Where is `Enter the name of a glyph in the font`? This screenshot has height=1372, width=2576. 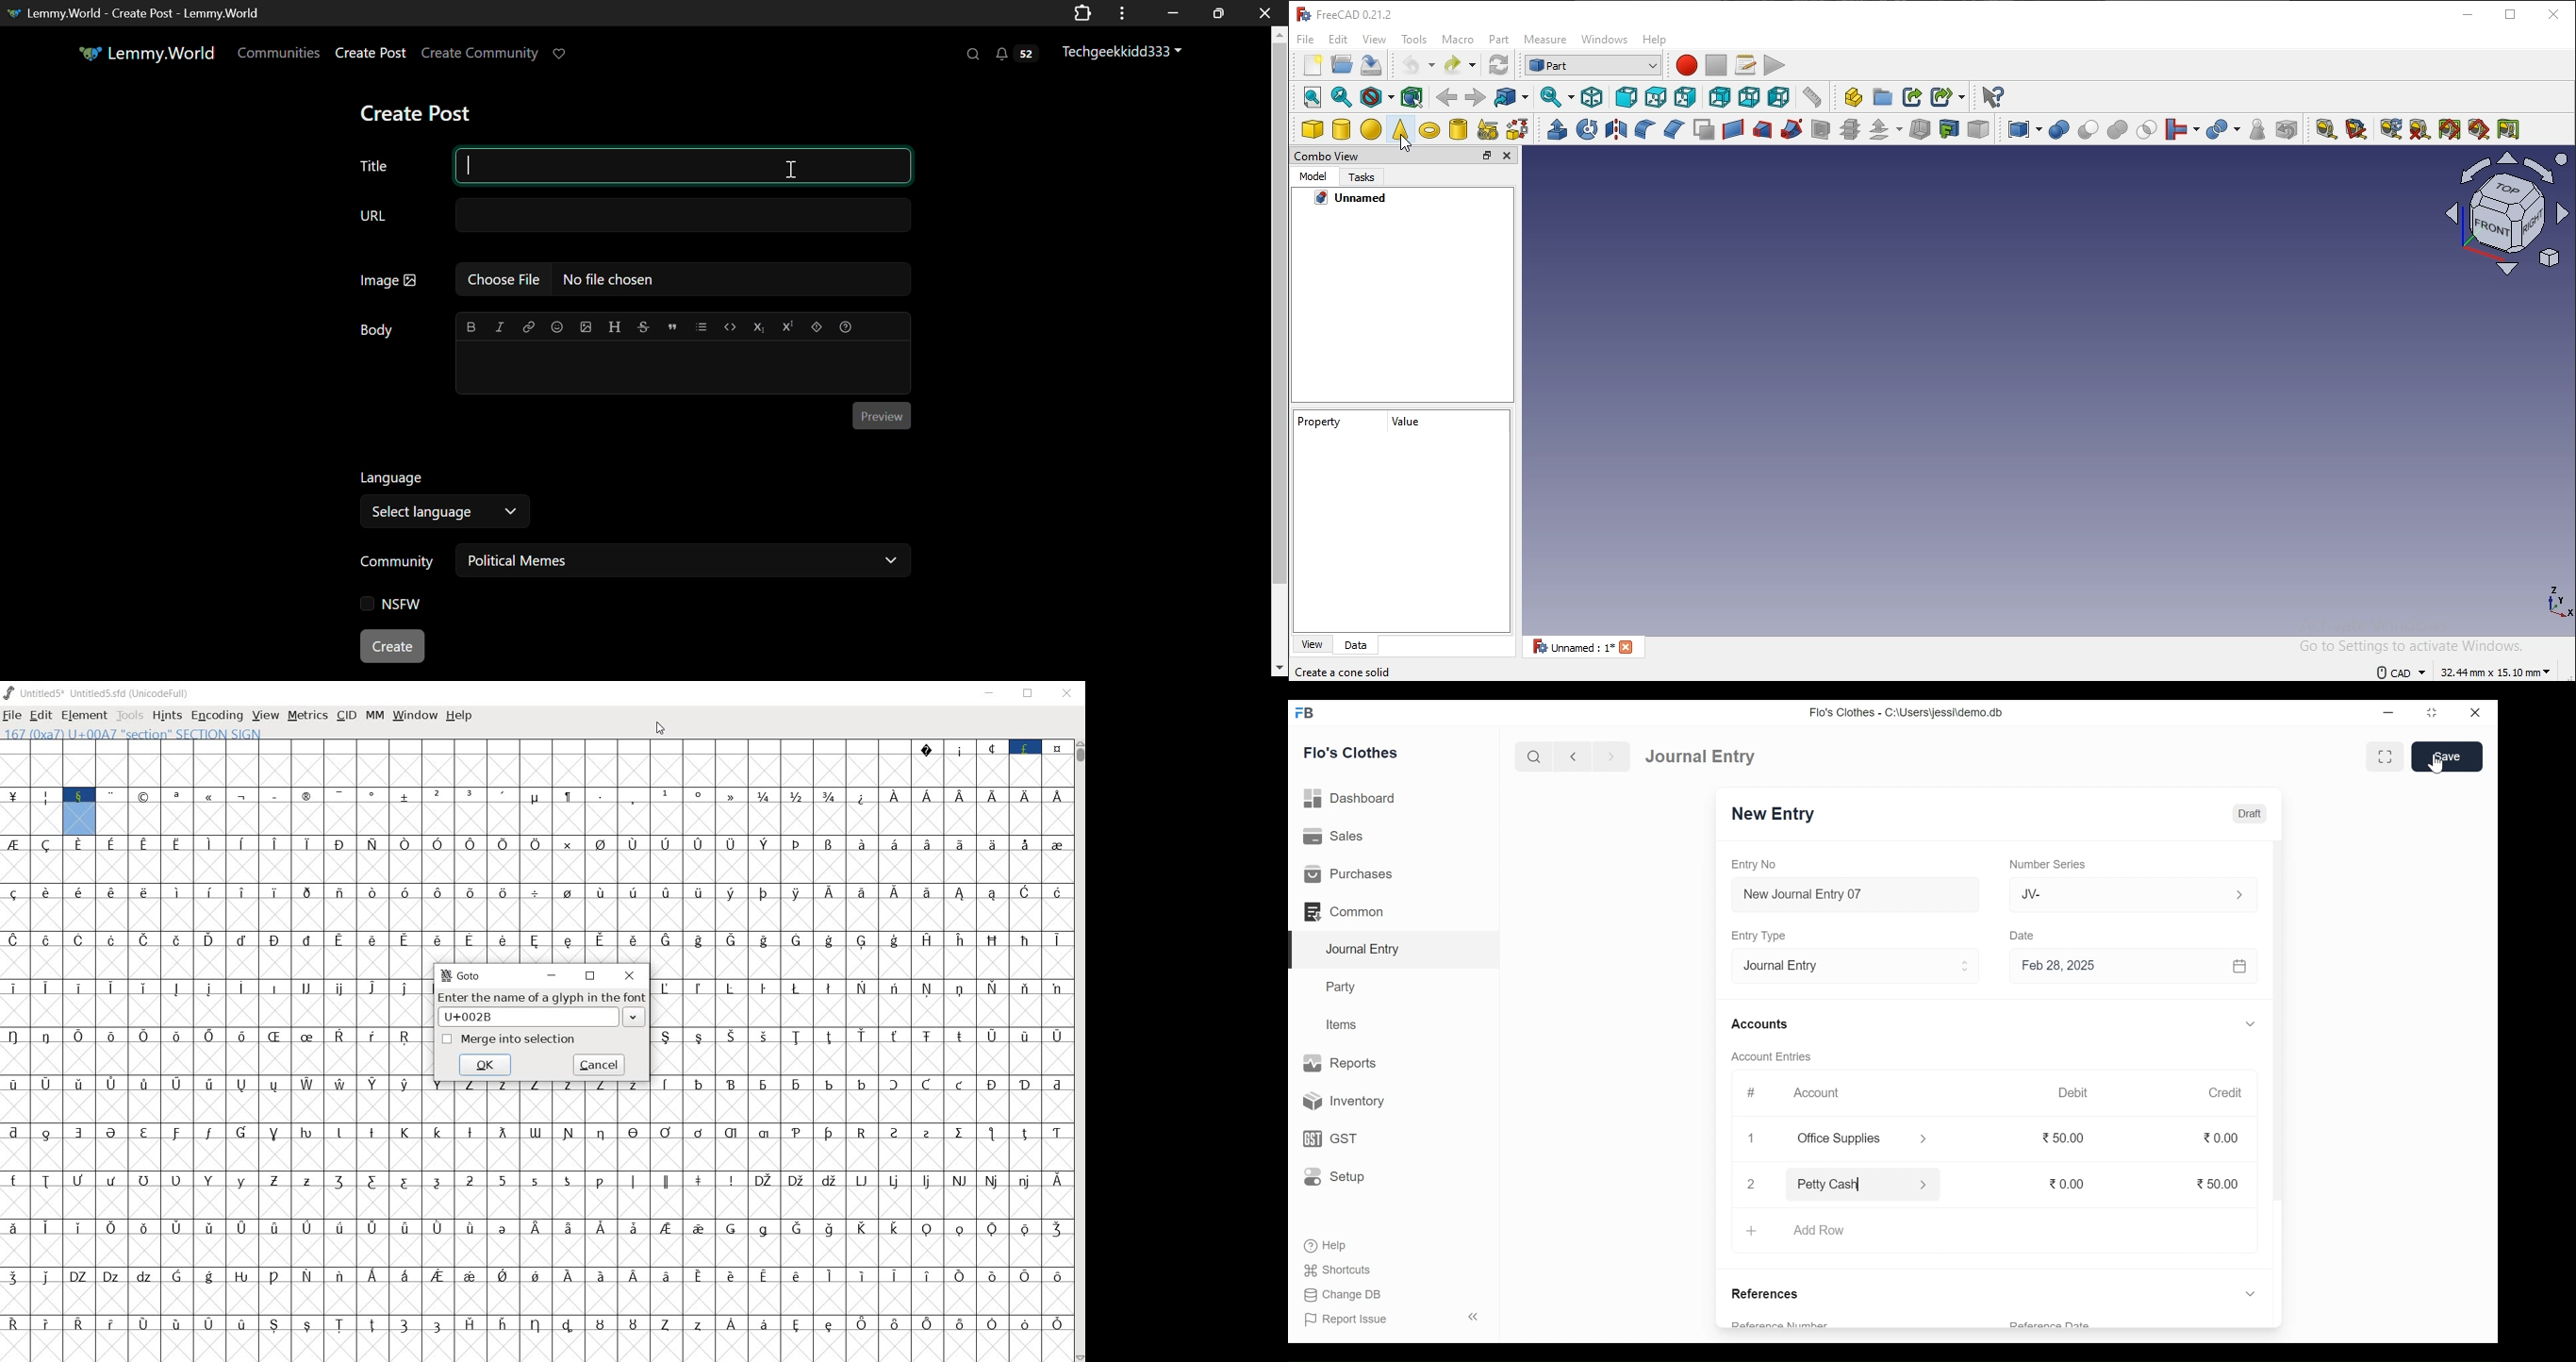 Enter the name of a glyph in the font is located at coordinates (544, 1009).